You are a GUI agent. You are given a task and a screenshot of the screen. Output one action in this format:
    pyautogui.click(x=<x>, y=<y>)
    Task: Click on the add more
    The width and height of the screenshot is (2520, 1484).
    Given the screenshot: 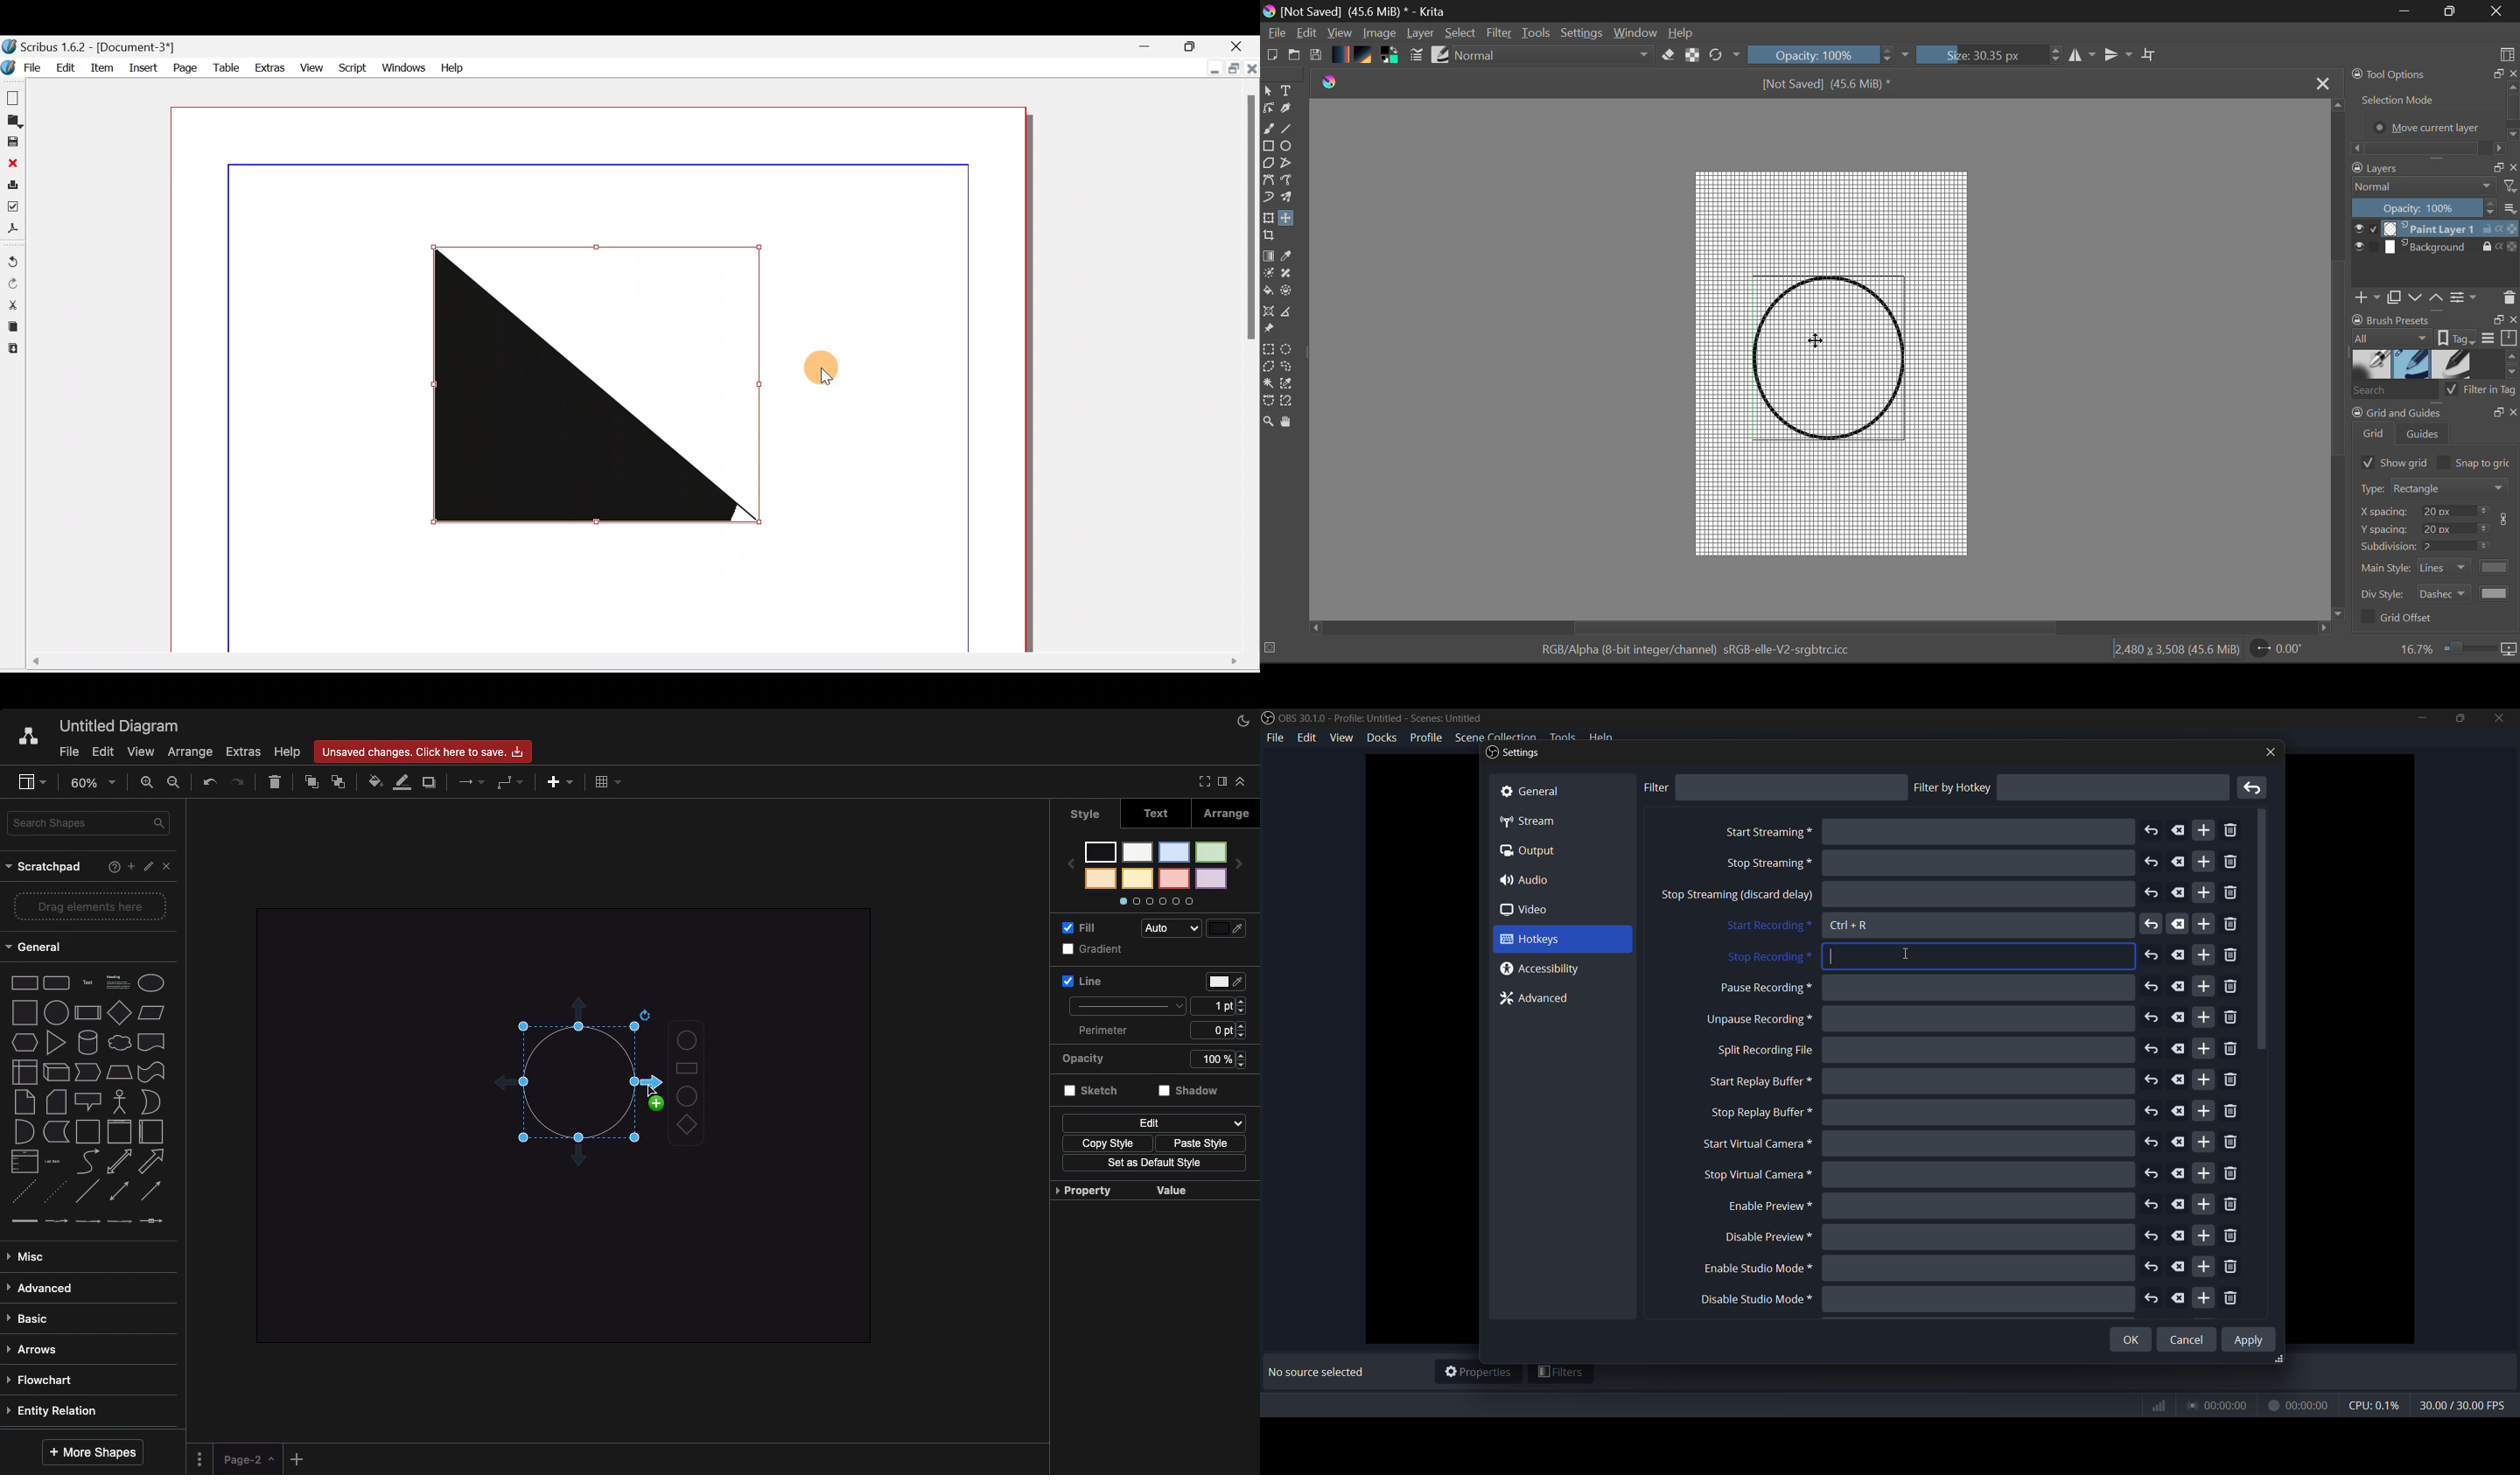 What is the action you would take?
    pyautogui.click(x=2202, y=1079)
    